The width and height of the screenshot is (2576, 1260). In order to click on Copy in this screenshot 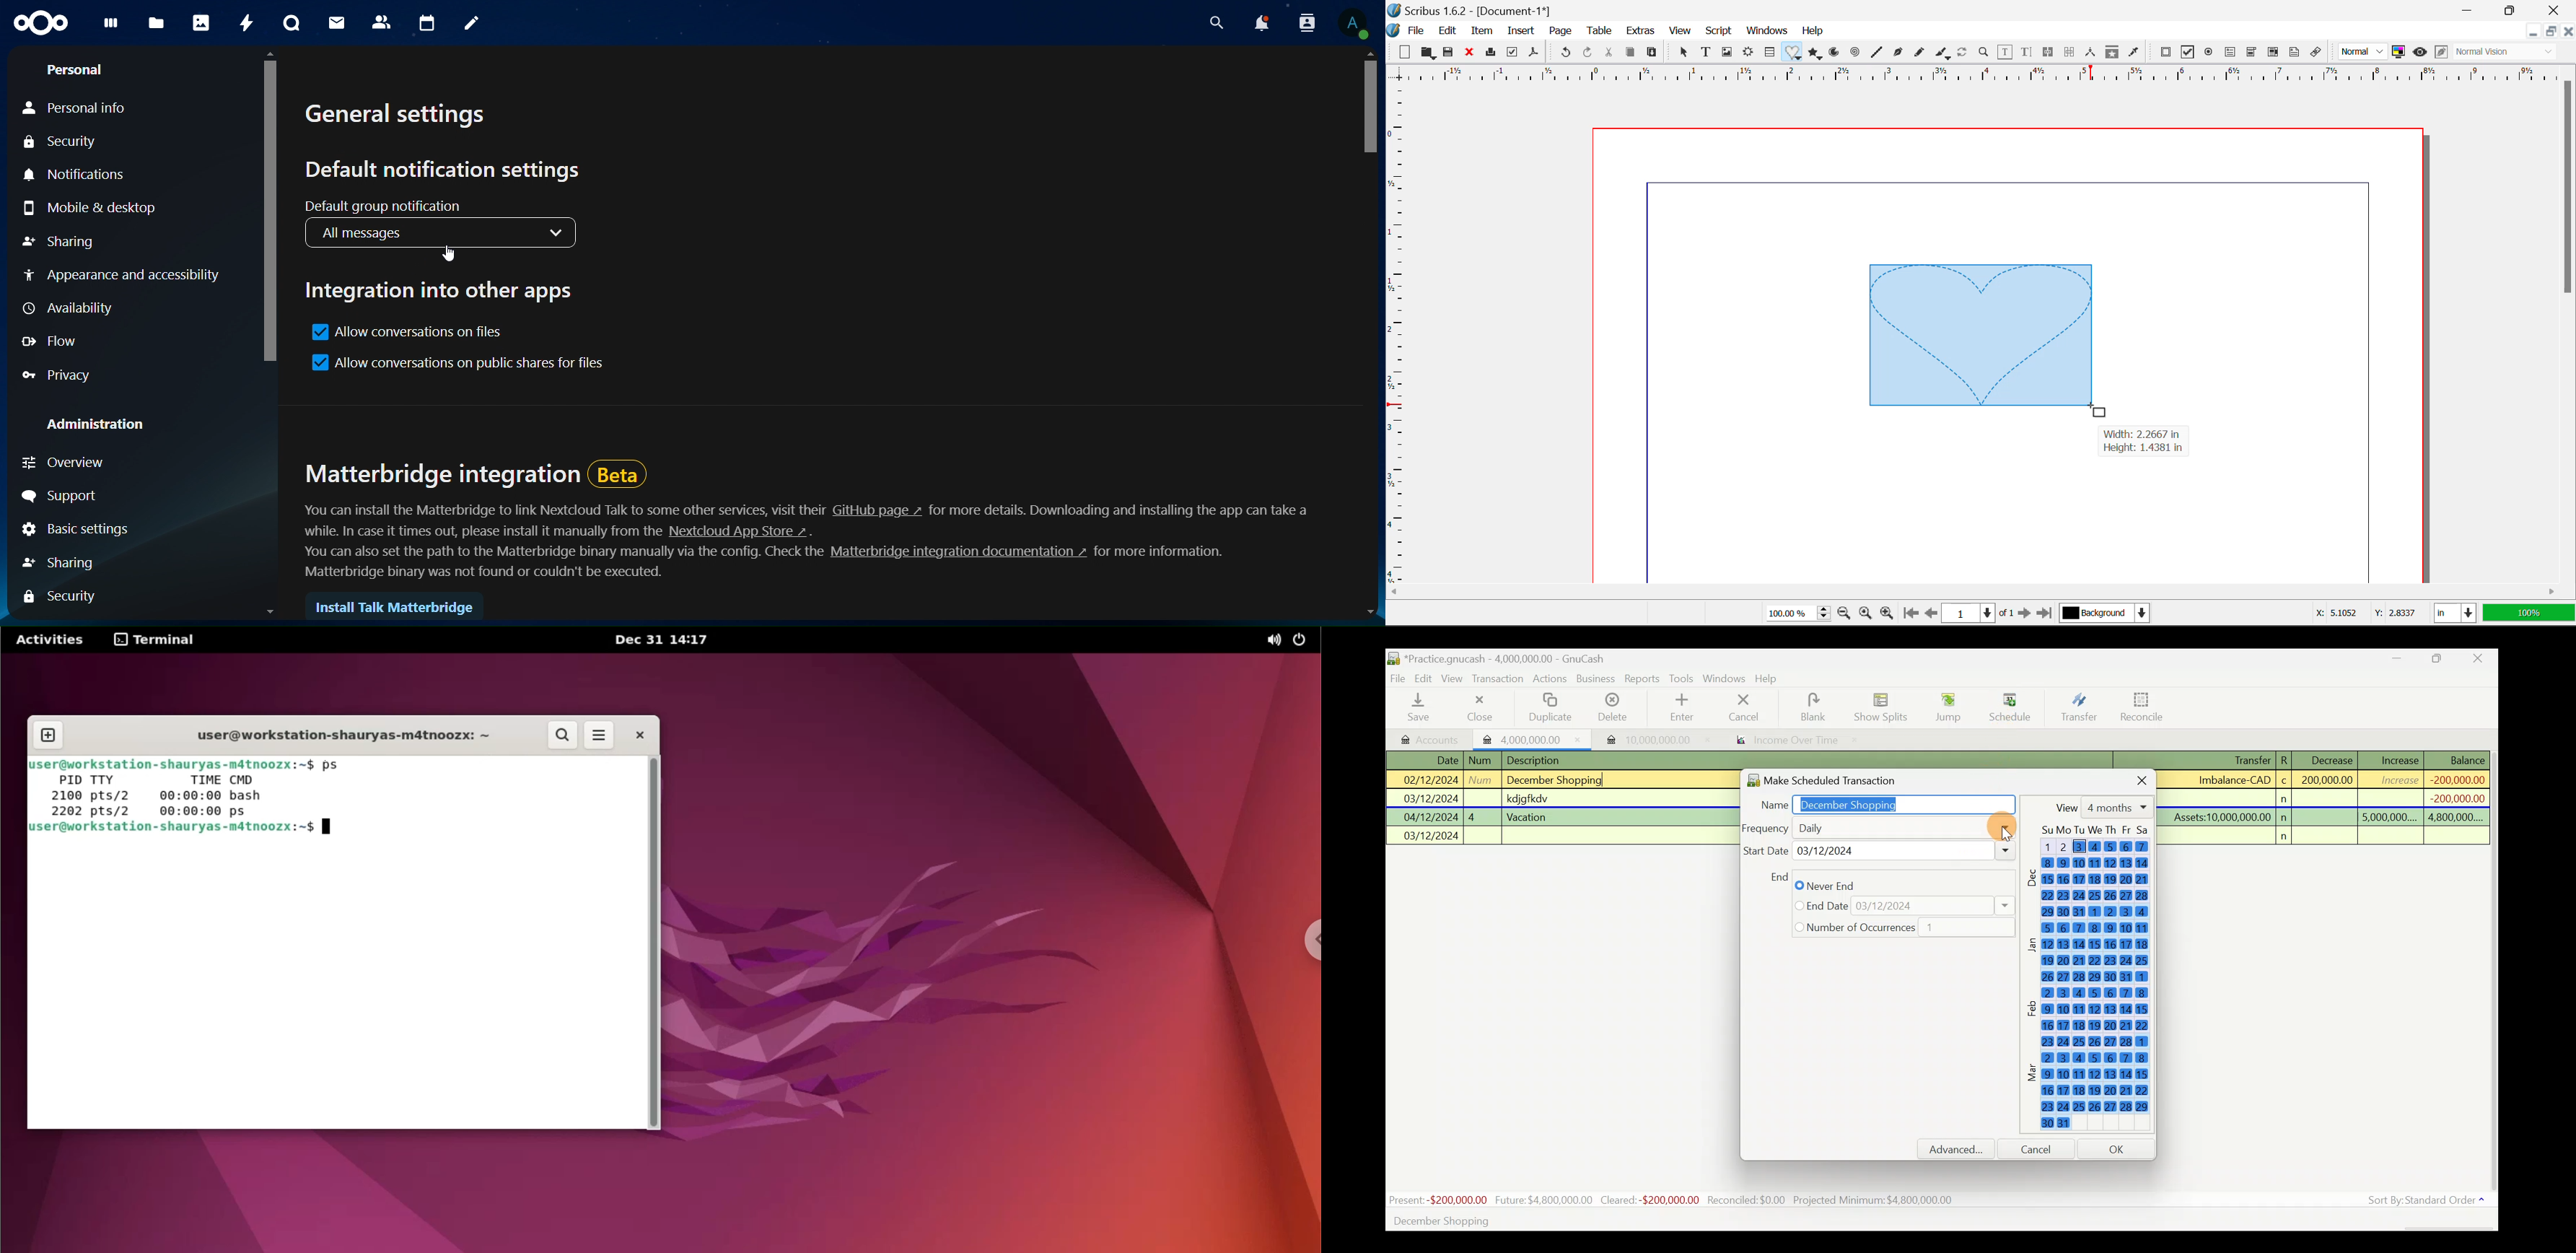, I will do `click(1630, 53)`.